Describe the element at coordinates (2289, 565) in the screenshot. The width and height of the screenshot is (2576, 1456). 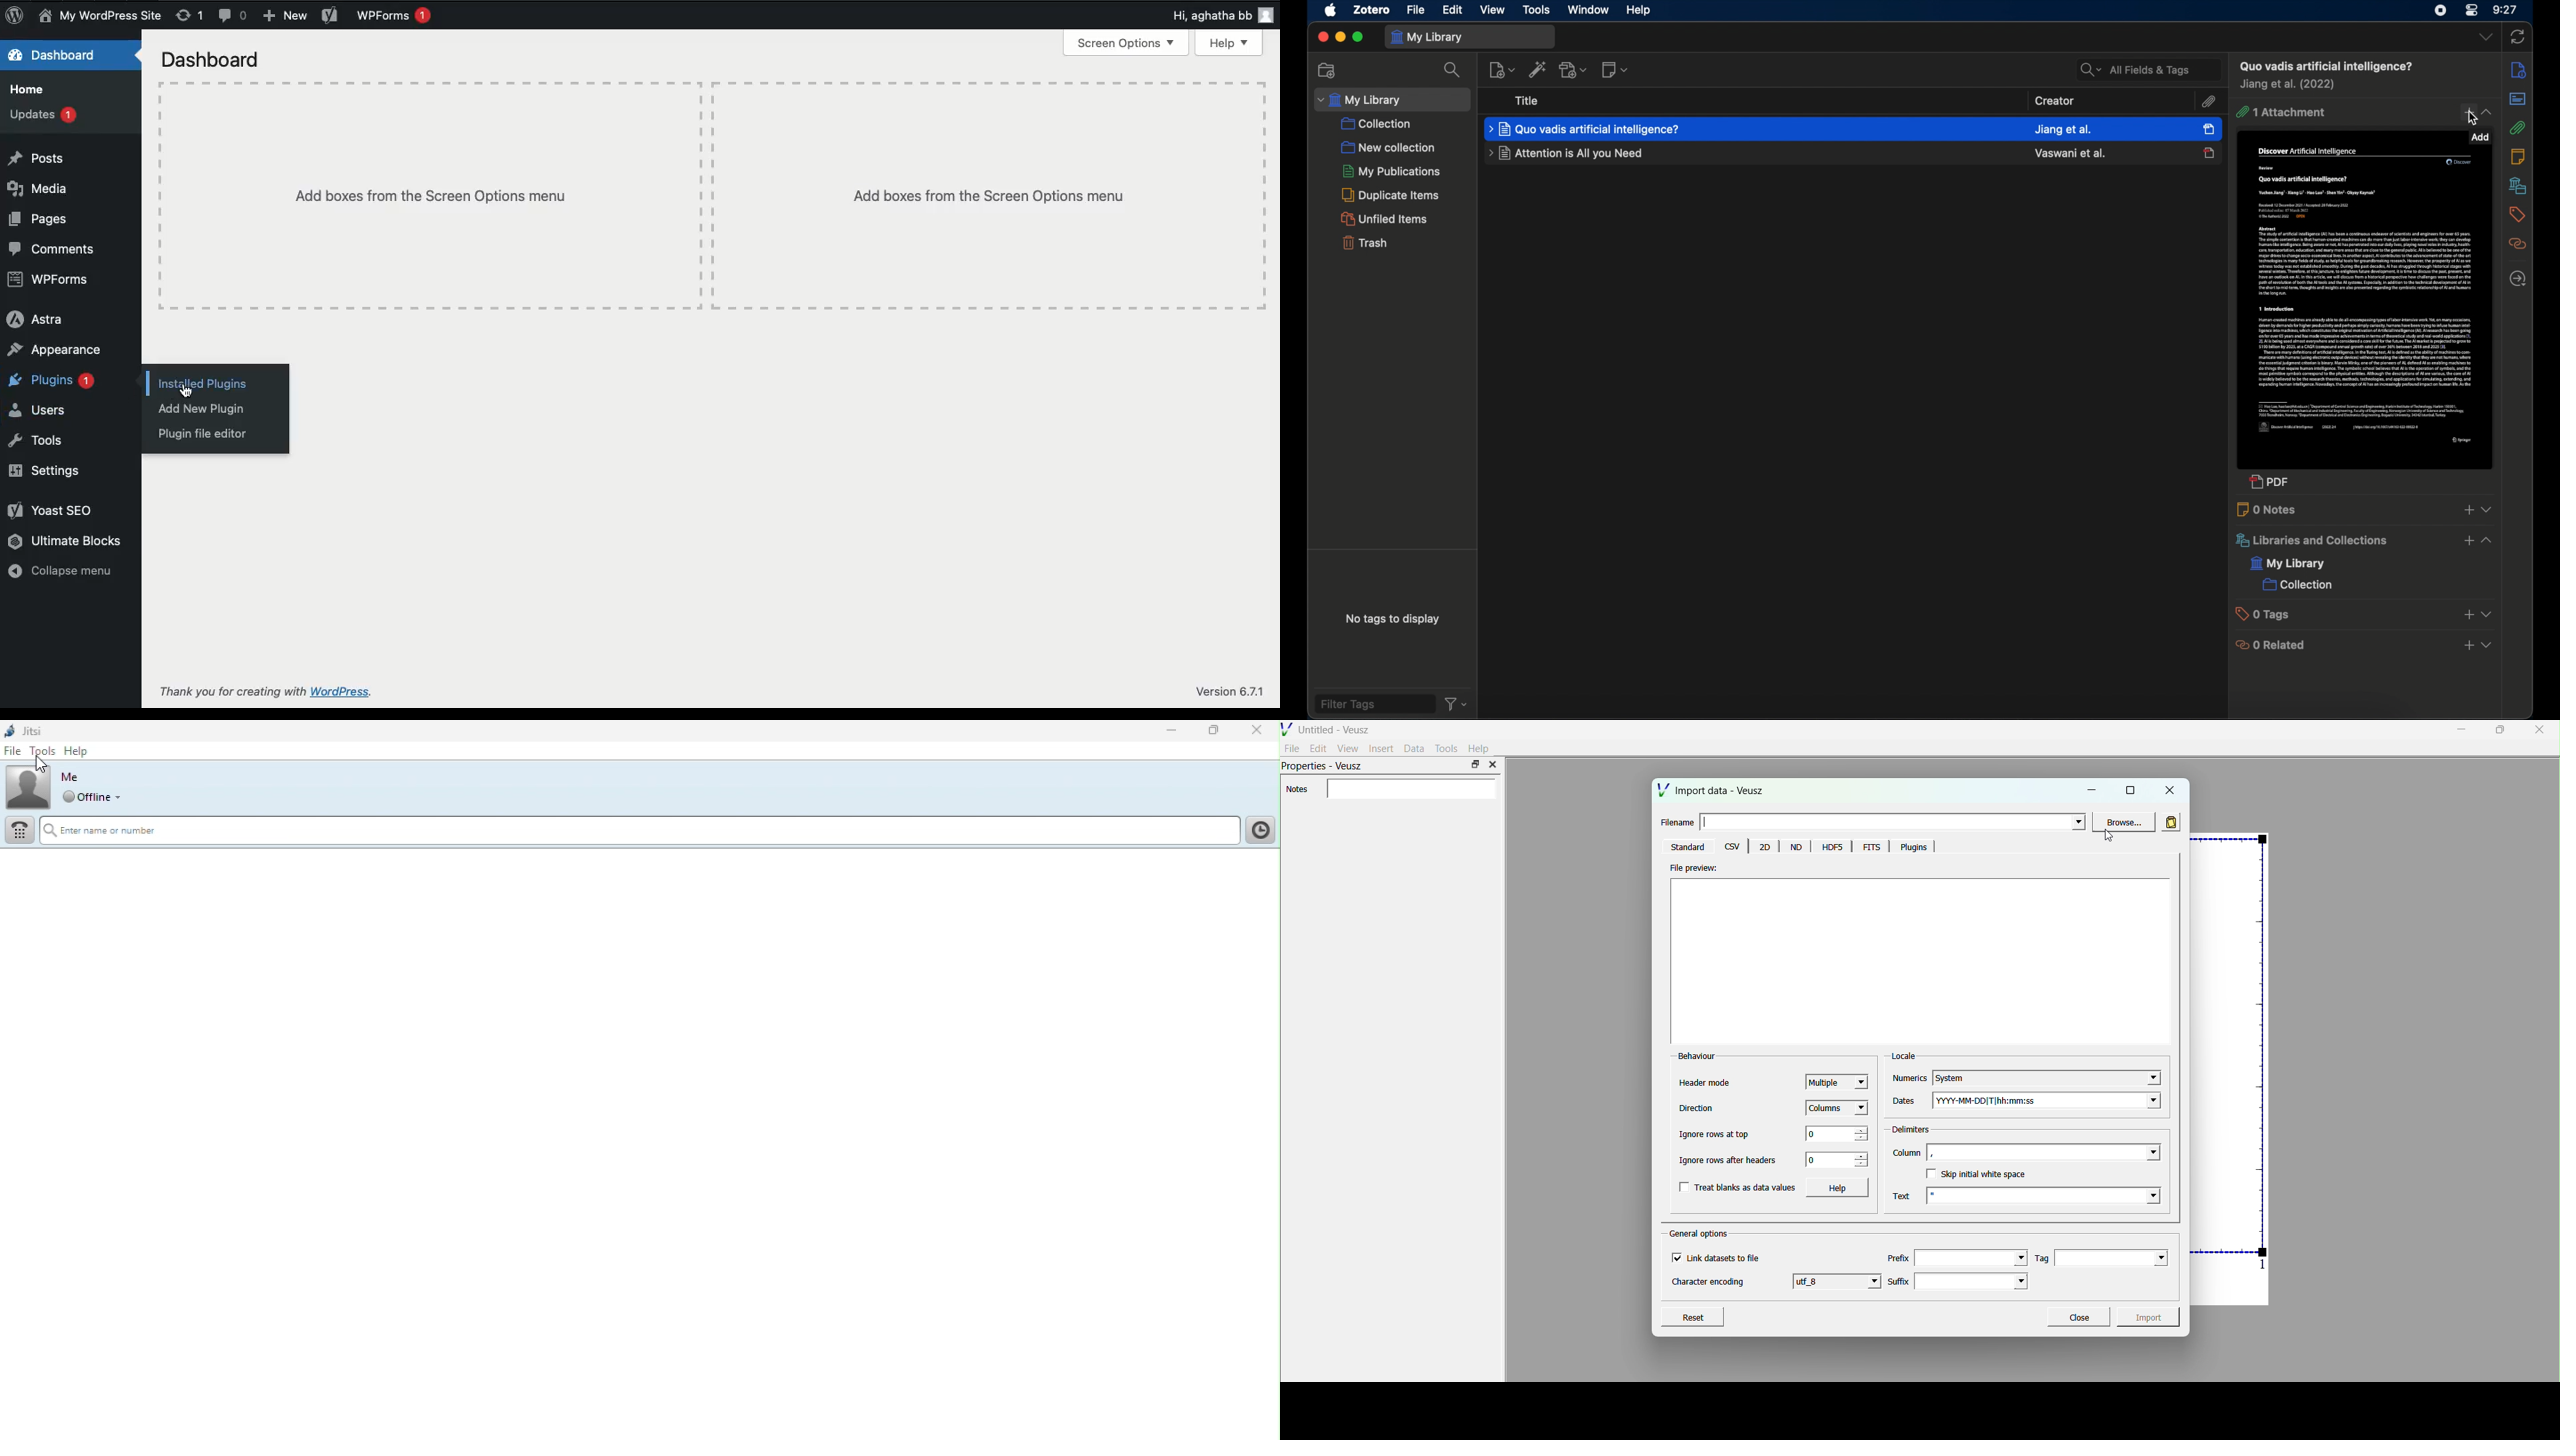
I see `my library` at that location.